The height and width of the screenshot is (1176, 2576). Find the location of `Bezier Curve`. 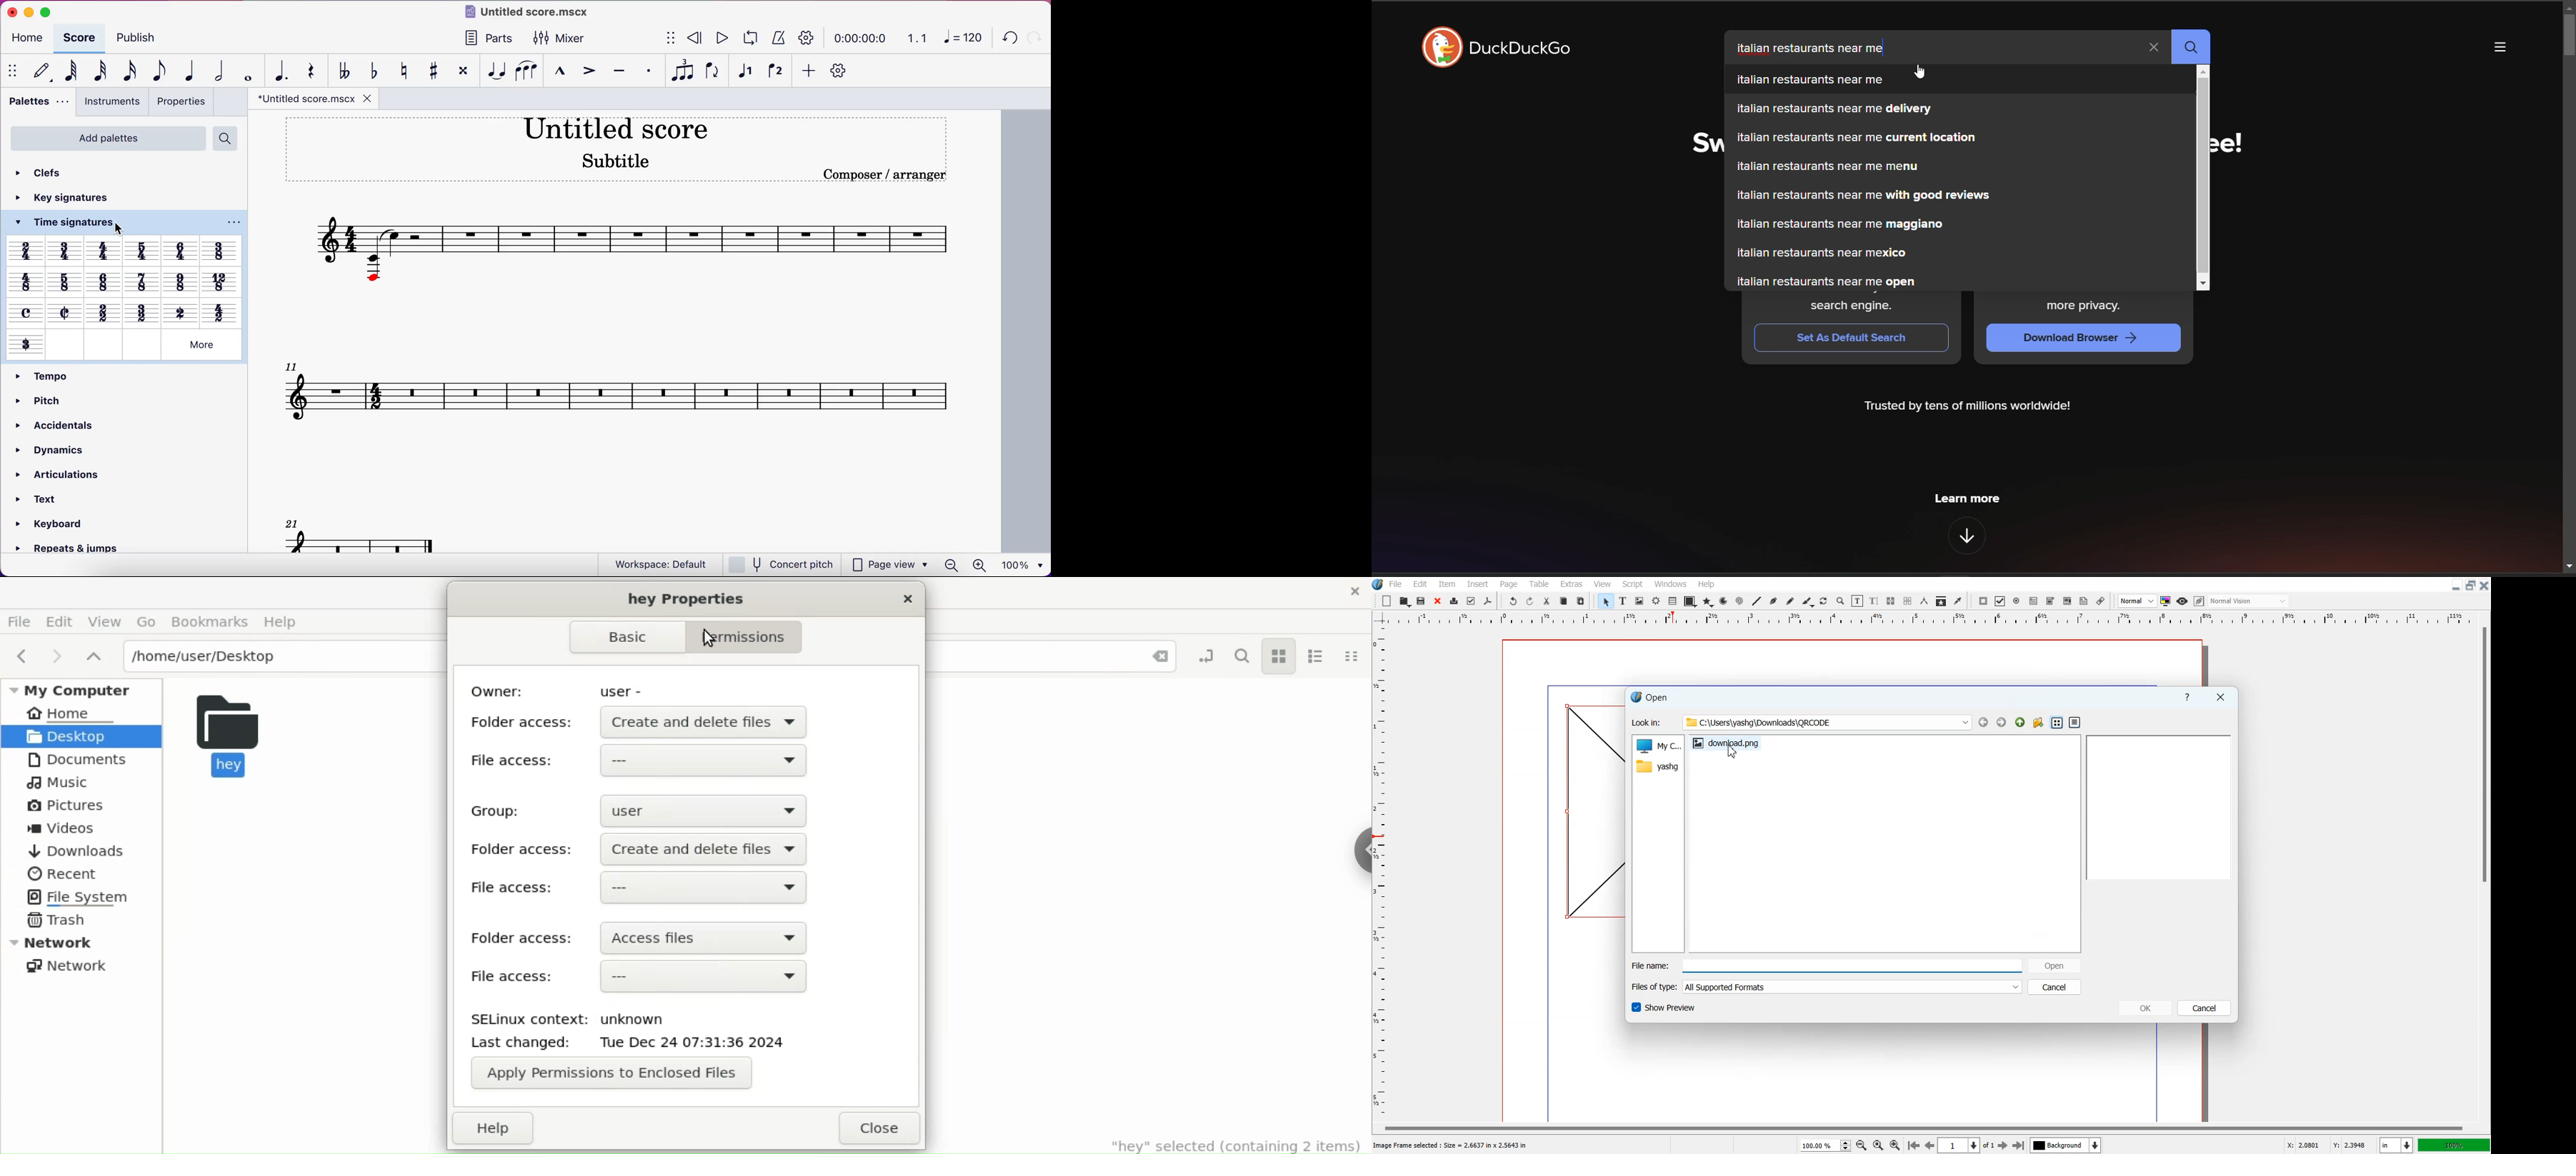

Bezier Curve is located at coordinates (1773, 601).